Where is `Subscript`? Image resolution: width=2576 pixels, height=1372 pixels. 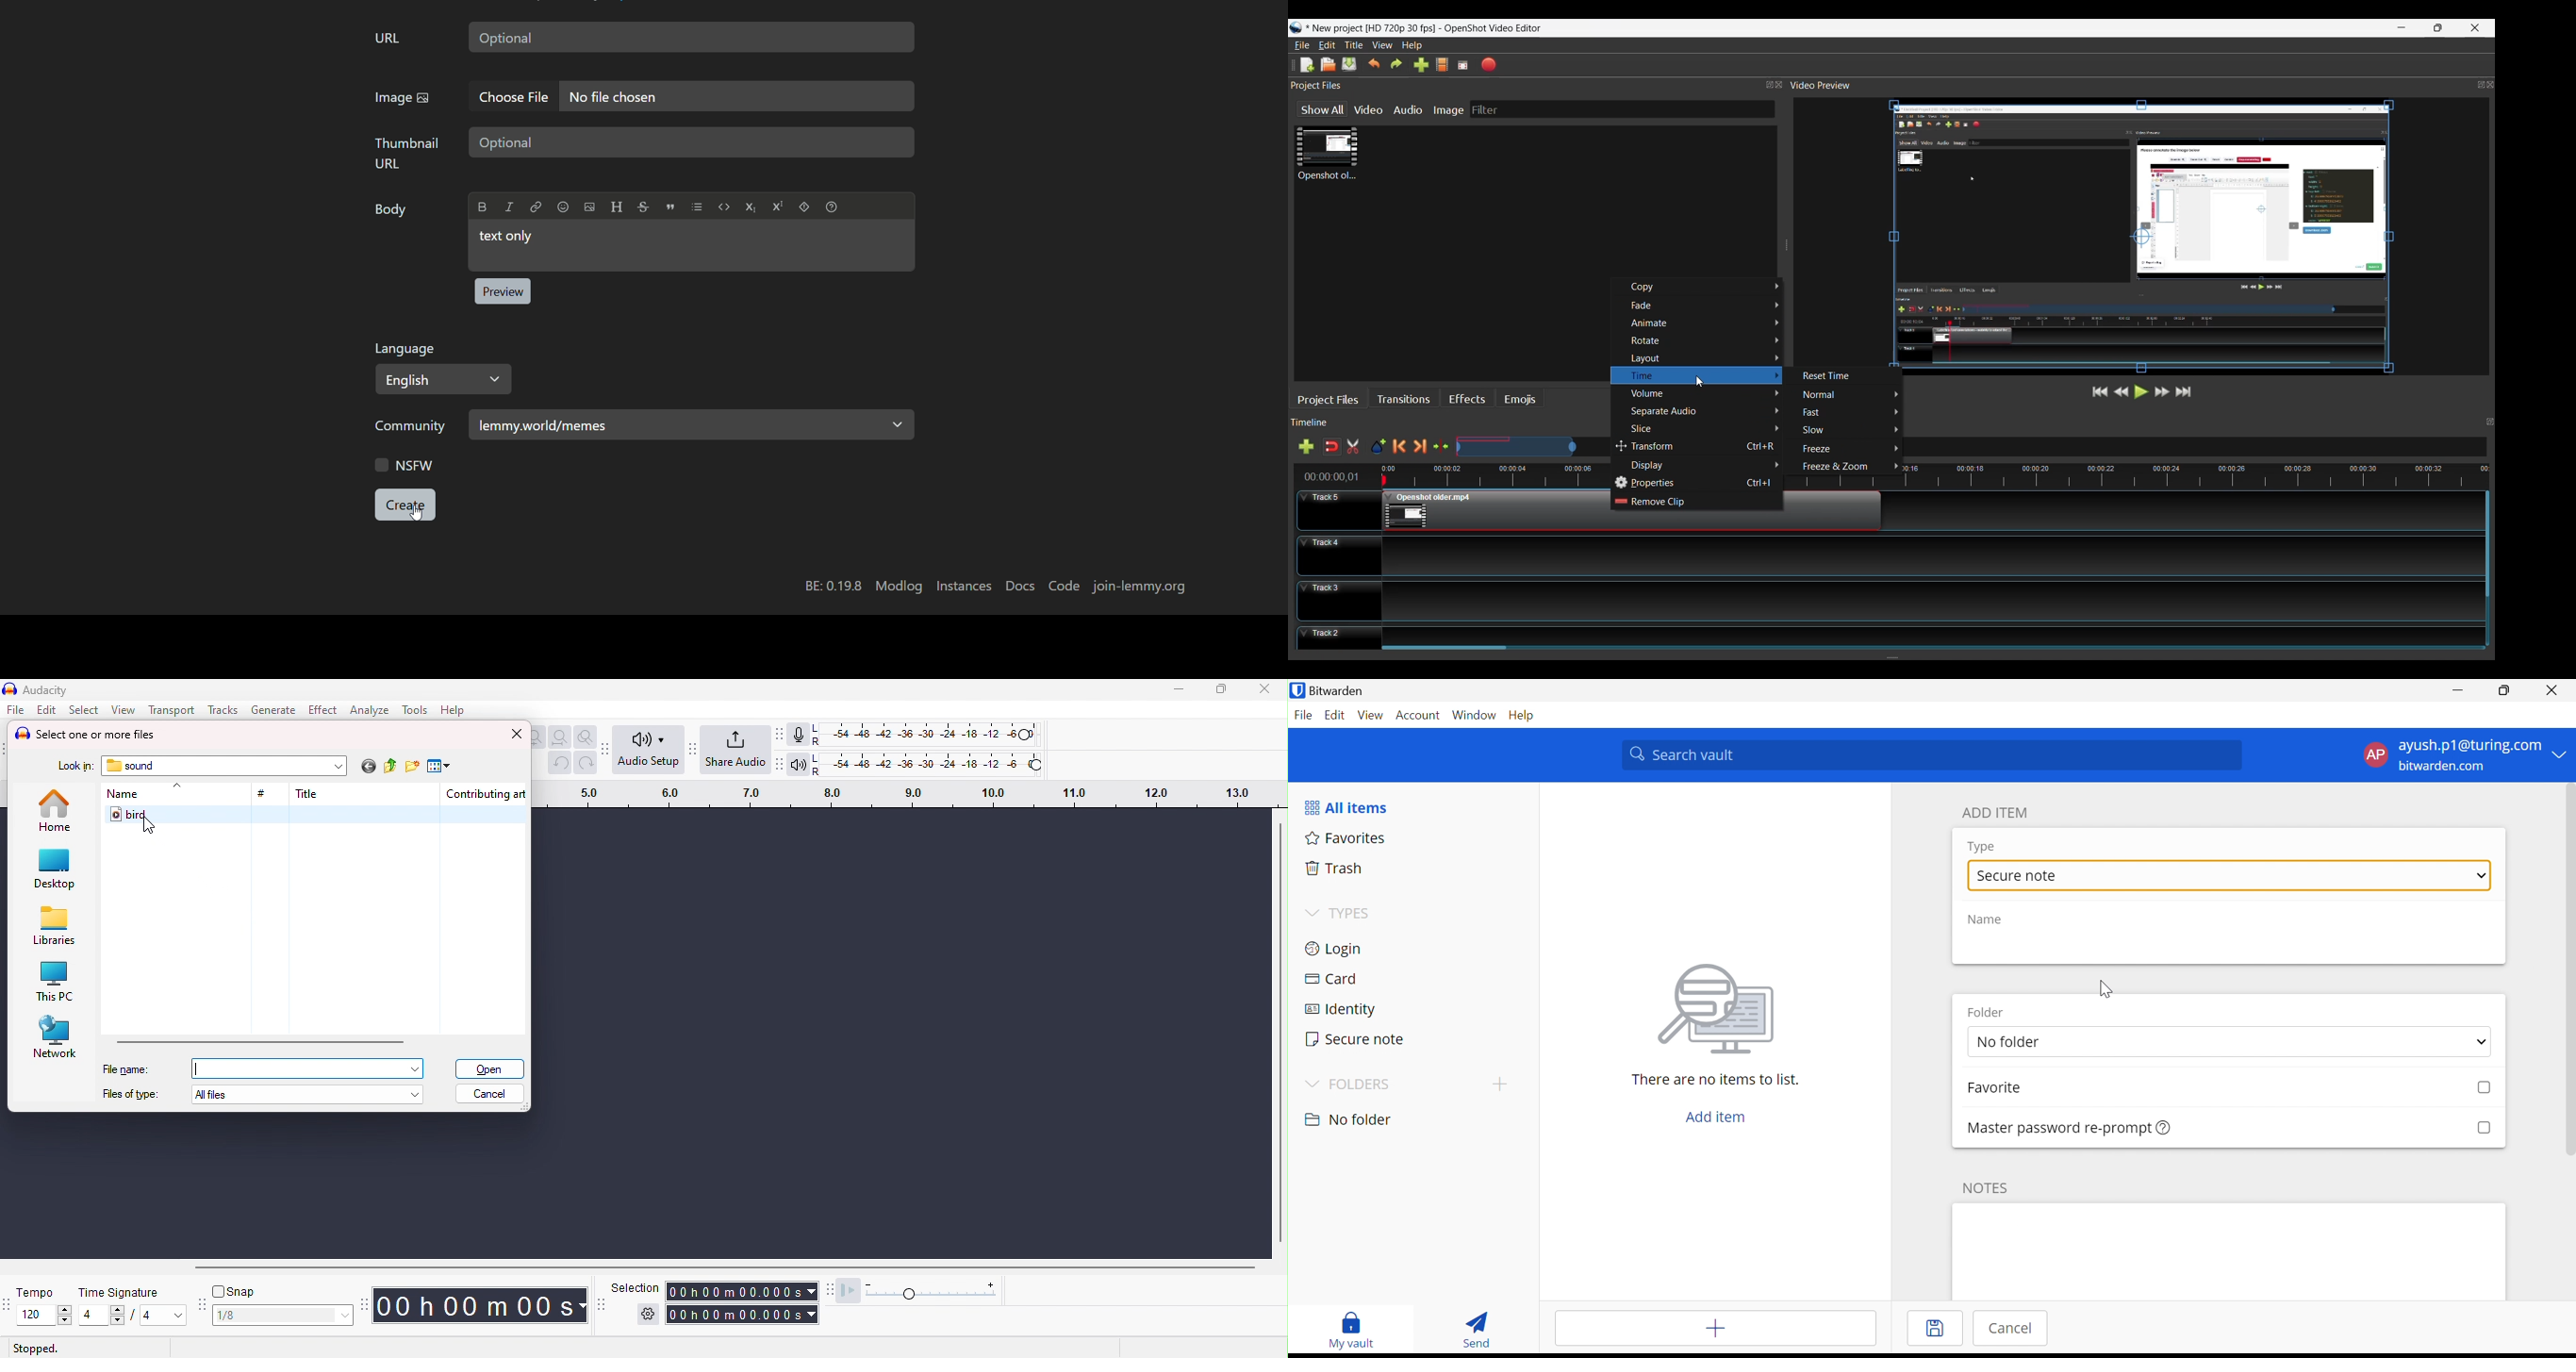
Subscript is located at coordinates (750, 207).